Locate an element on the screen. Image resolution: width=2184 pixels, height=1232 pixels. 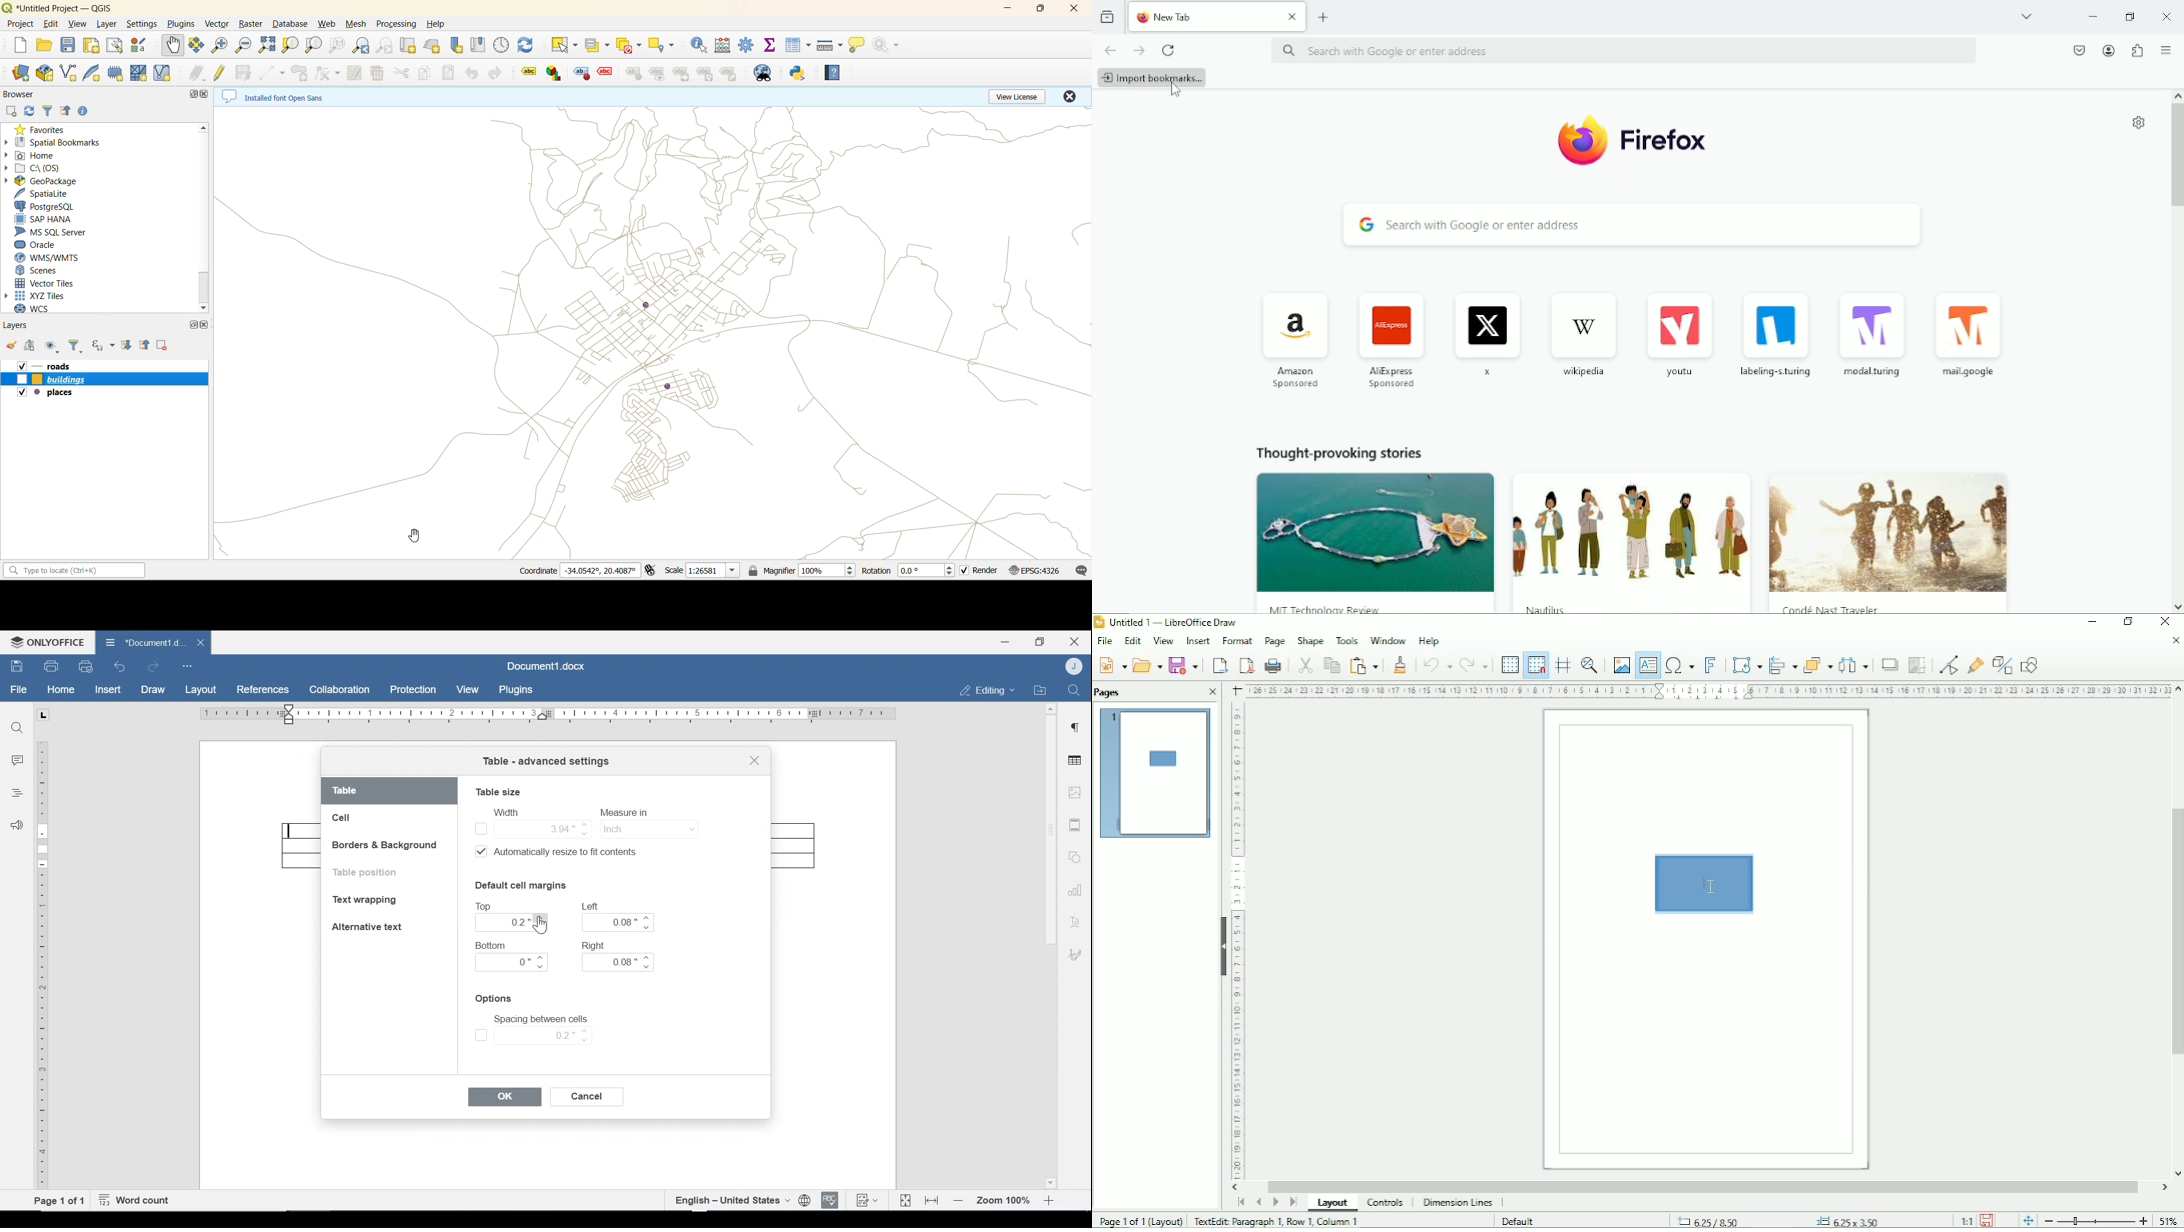
select location is located at coordinates (662, 46).